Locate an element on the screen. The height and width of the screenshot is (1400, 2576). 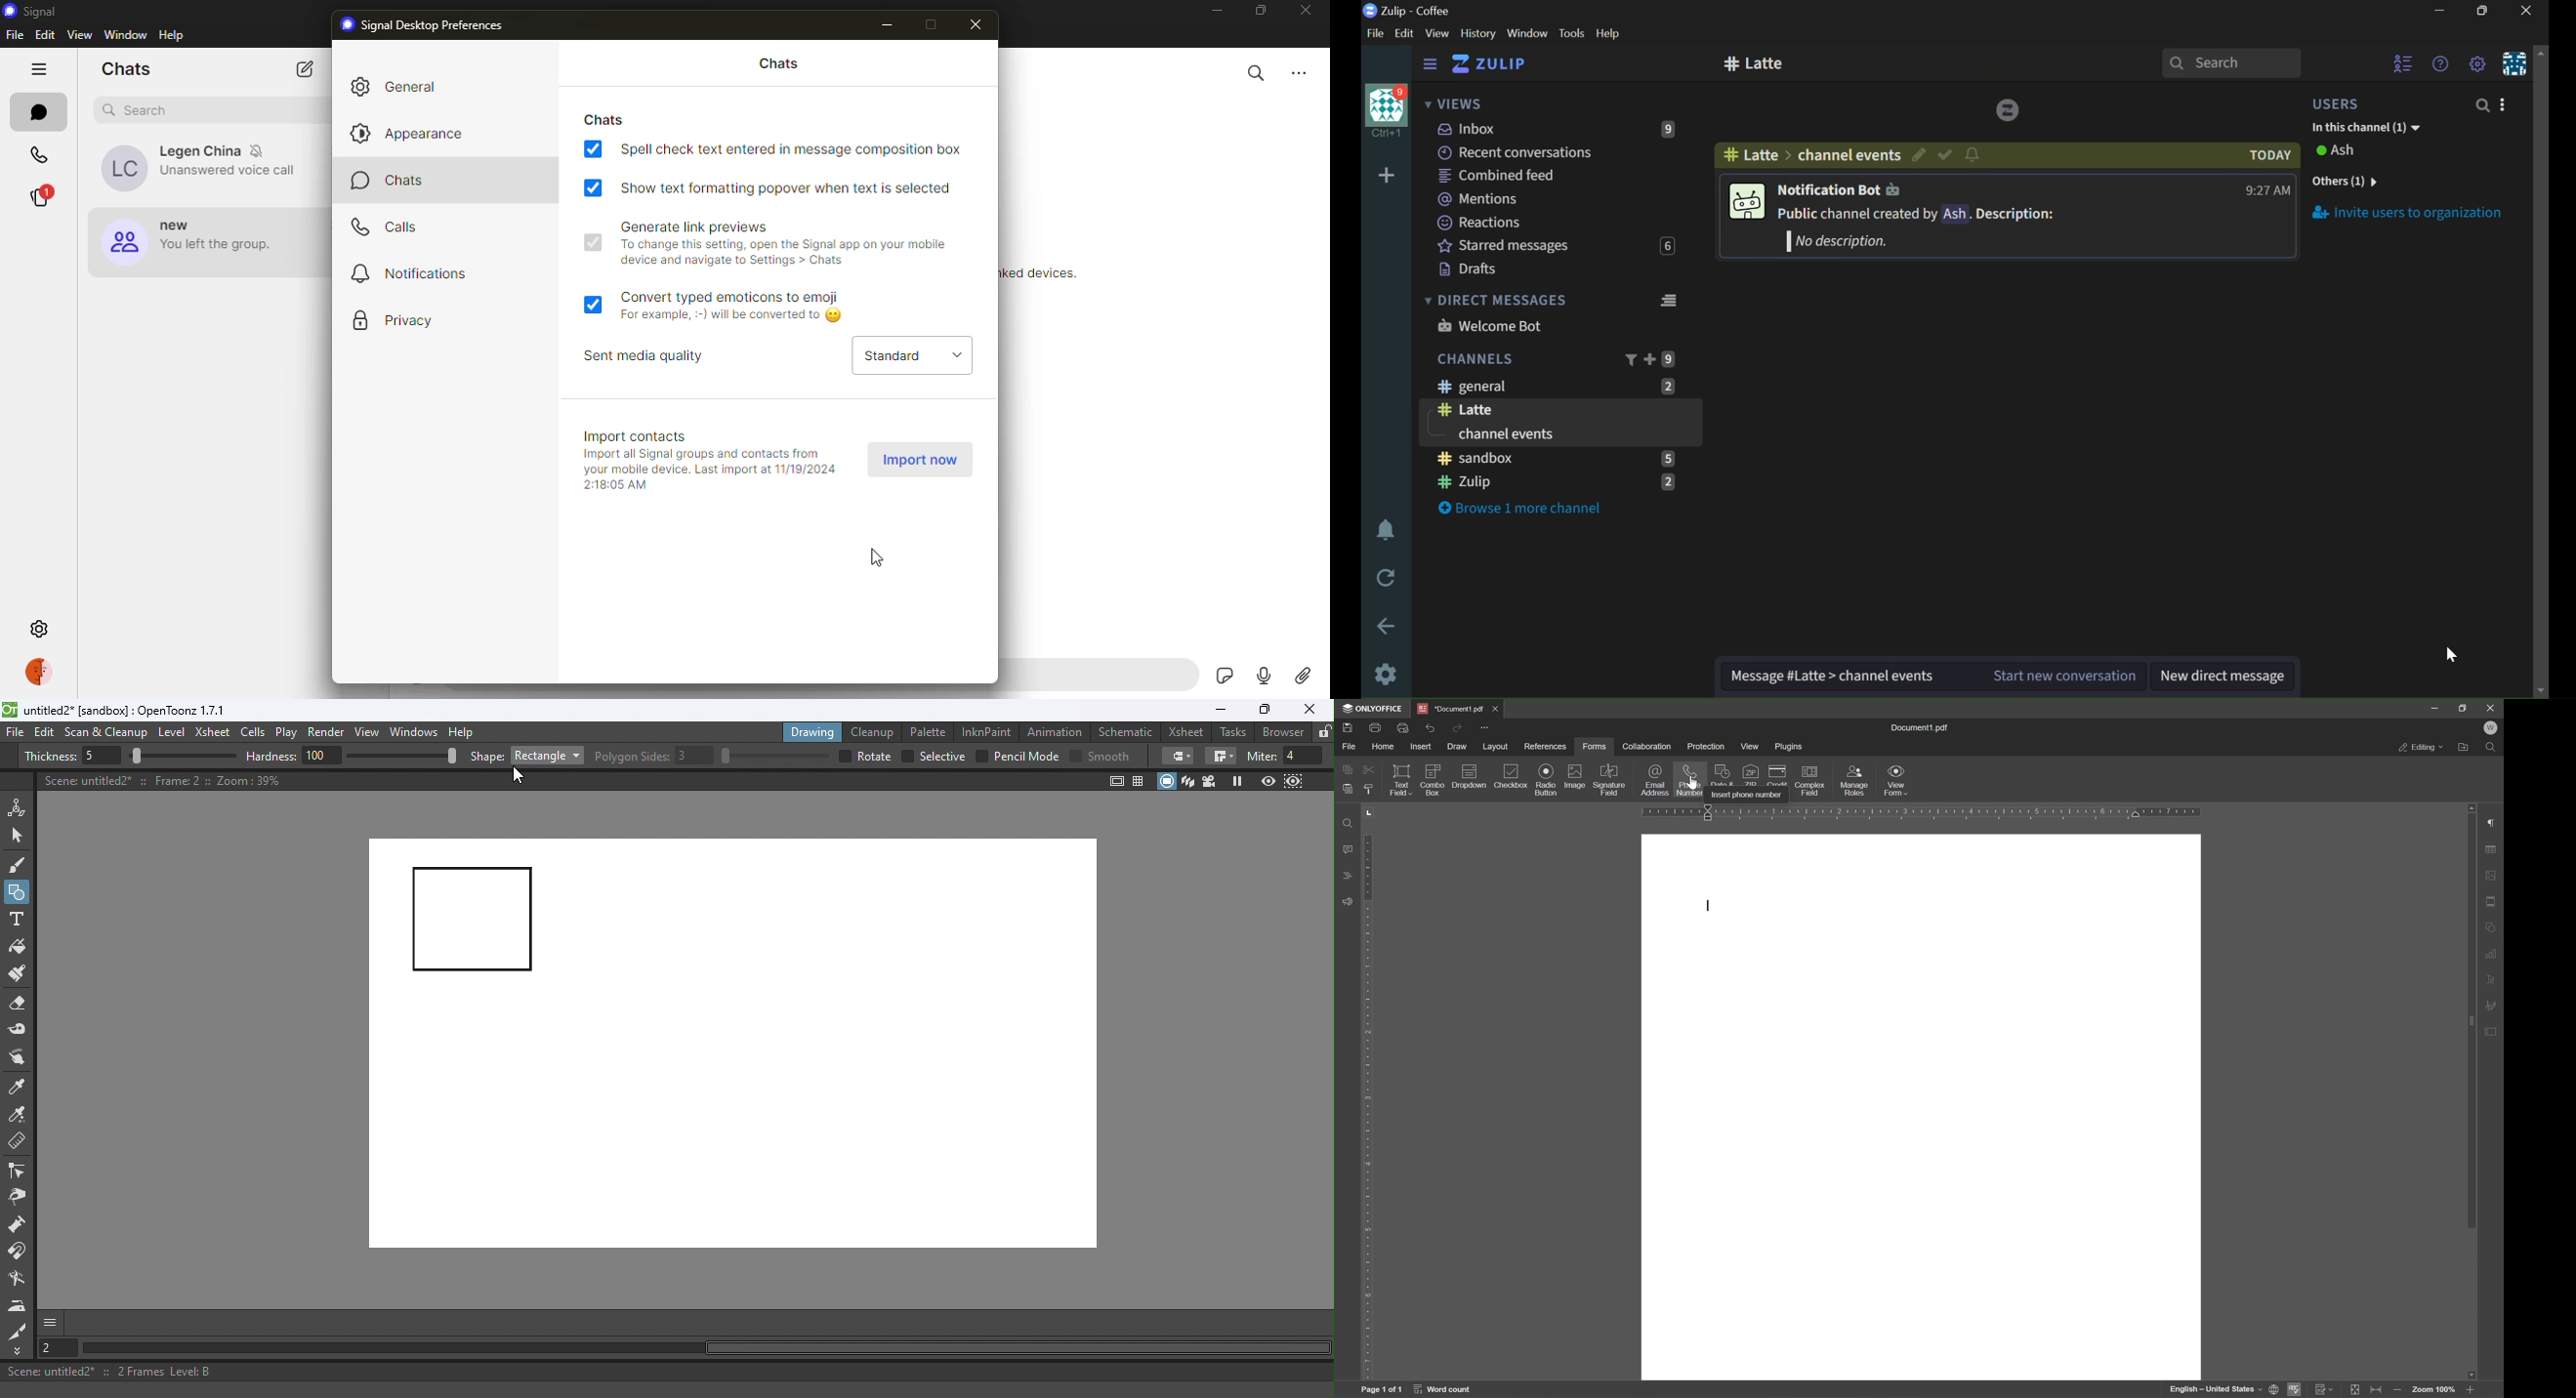
forms is located at coordinates (1595, 747).